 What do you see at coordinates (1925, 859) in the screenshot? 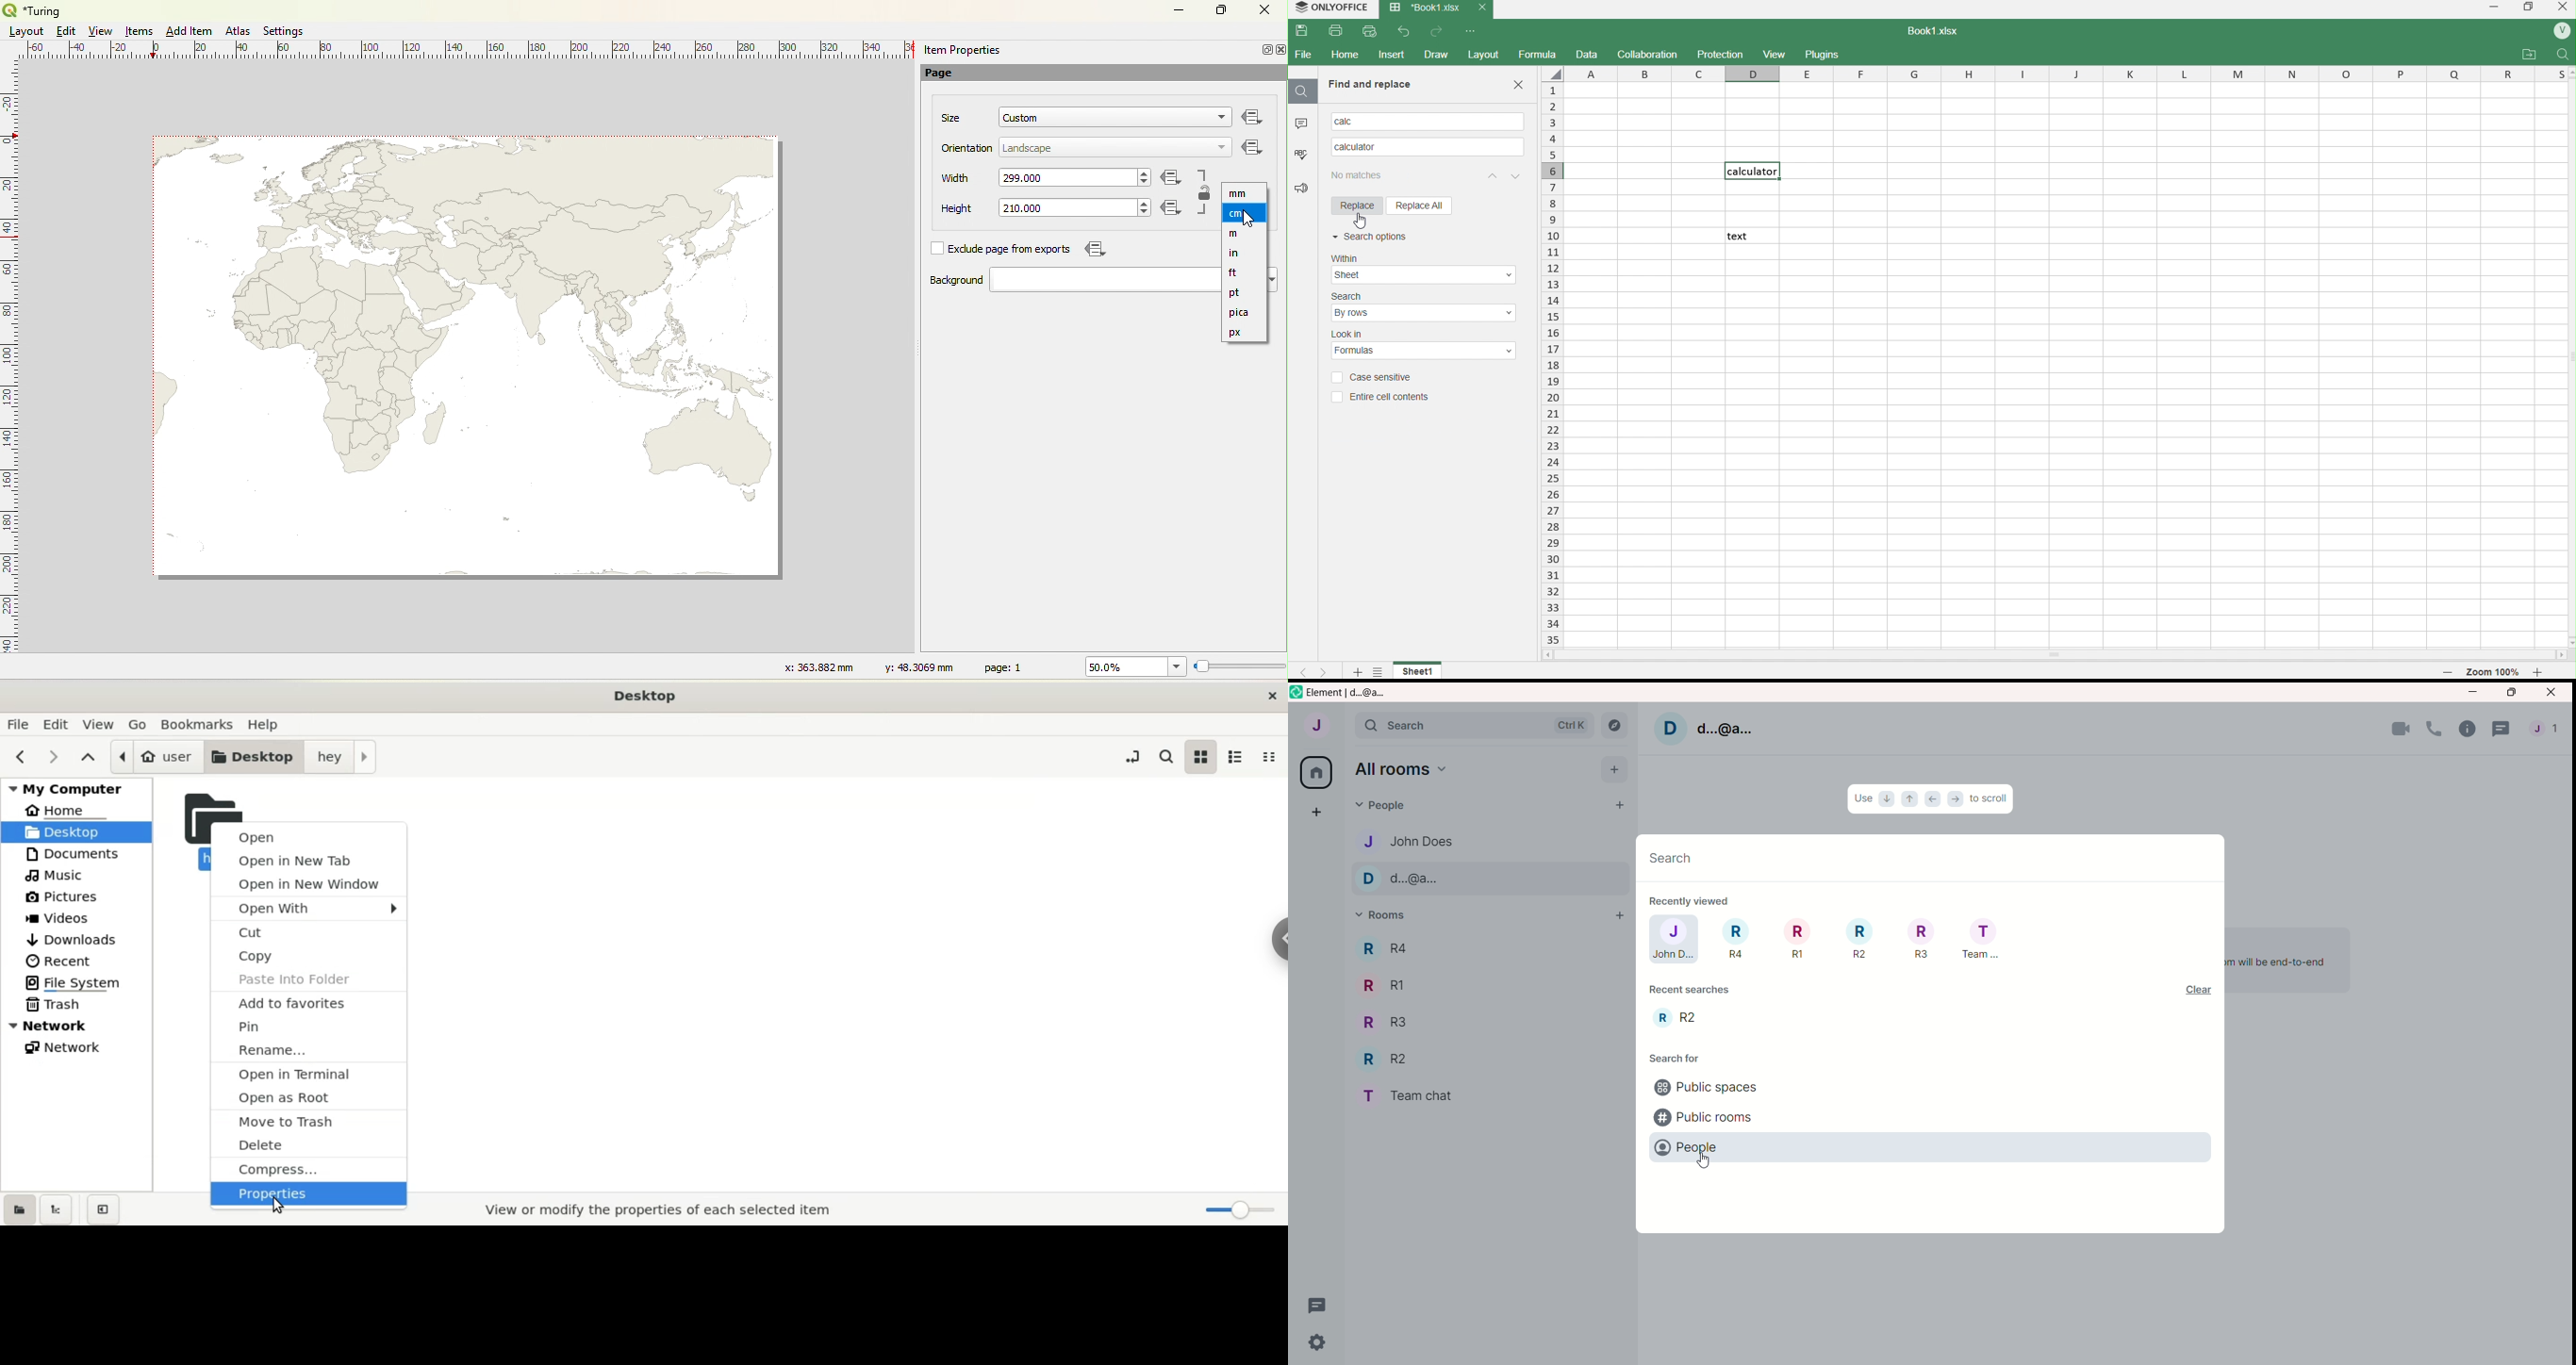
I see `search bar` at bounding box center [1925, 859].